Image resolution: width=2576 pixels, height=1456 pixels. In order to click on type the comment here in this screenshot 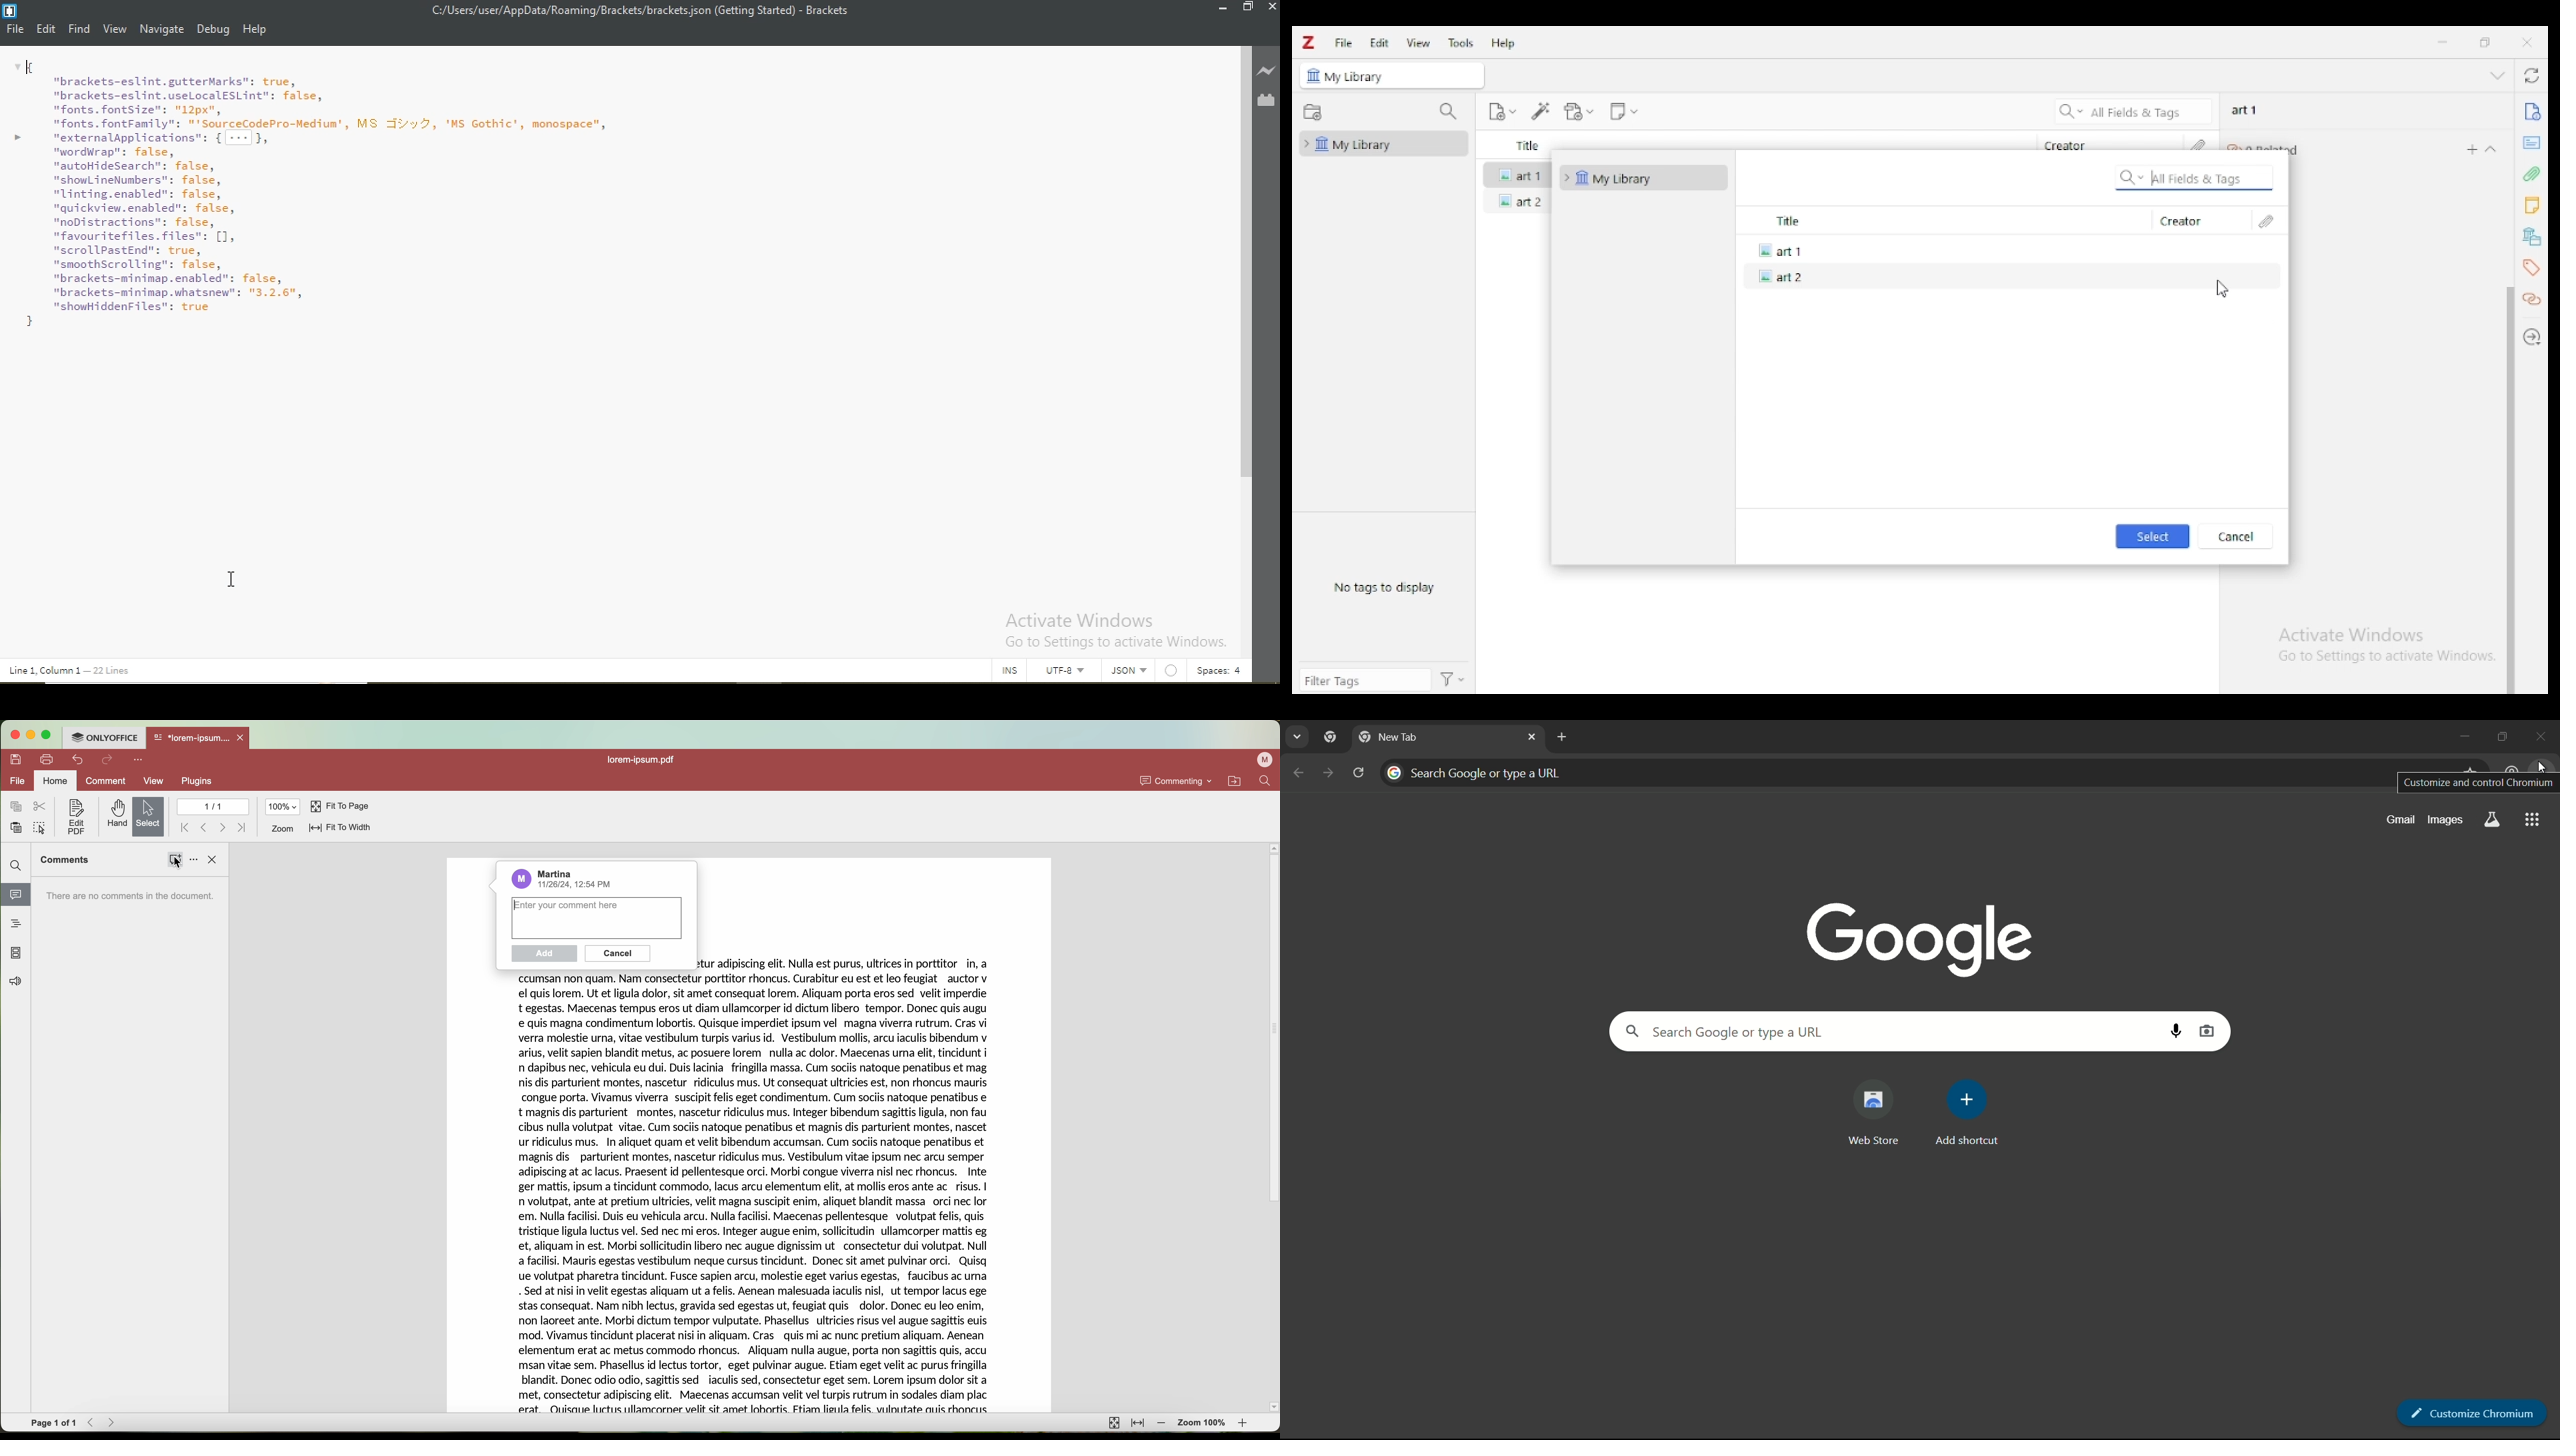, I will do `click(596, 919)`.